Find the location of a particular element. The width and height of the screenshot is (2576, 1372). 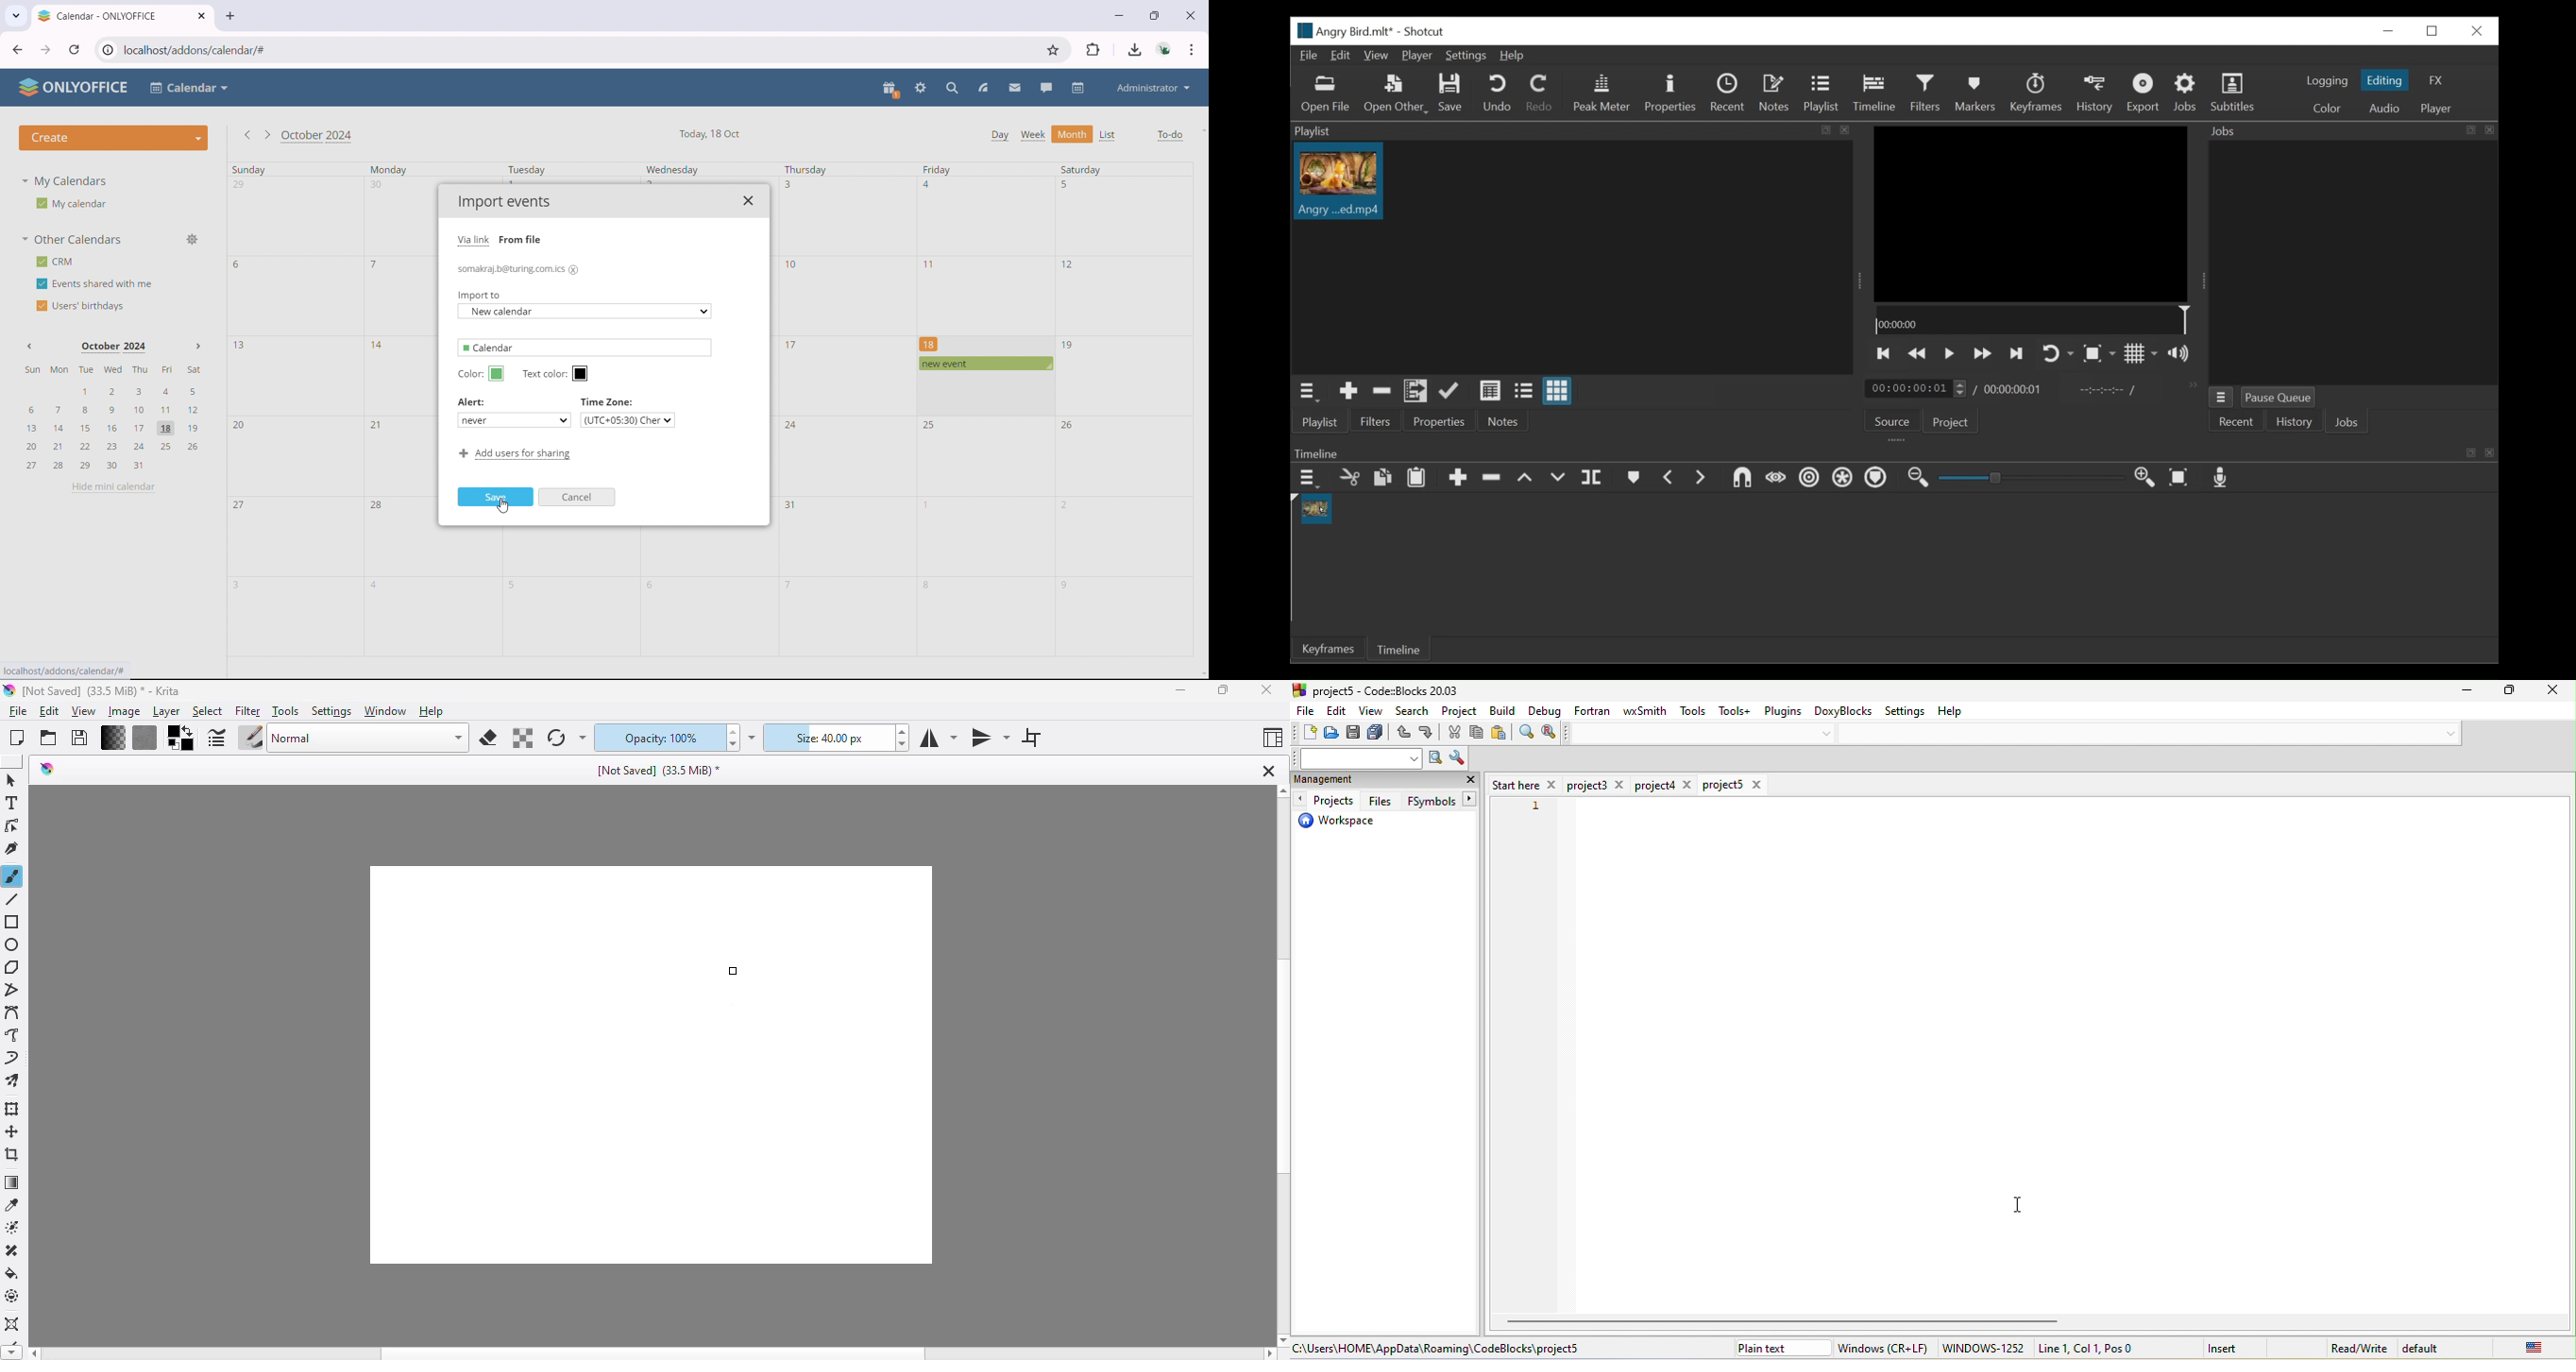

Markers is located at coordinates (1633, 479).